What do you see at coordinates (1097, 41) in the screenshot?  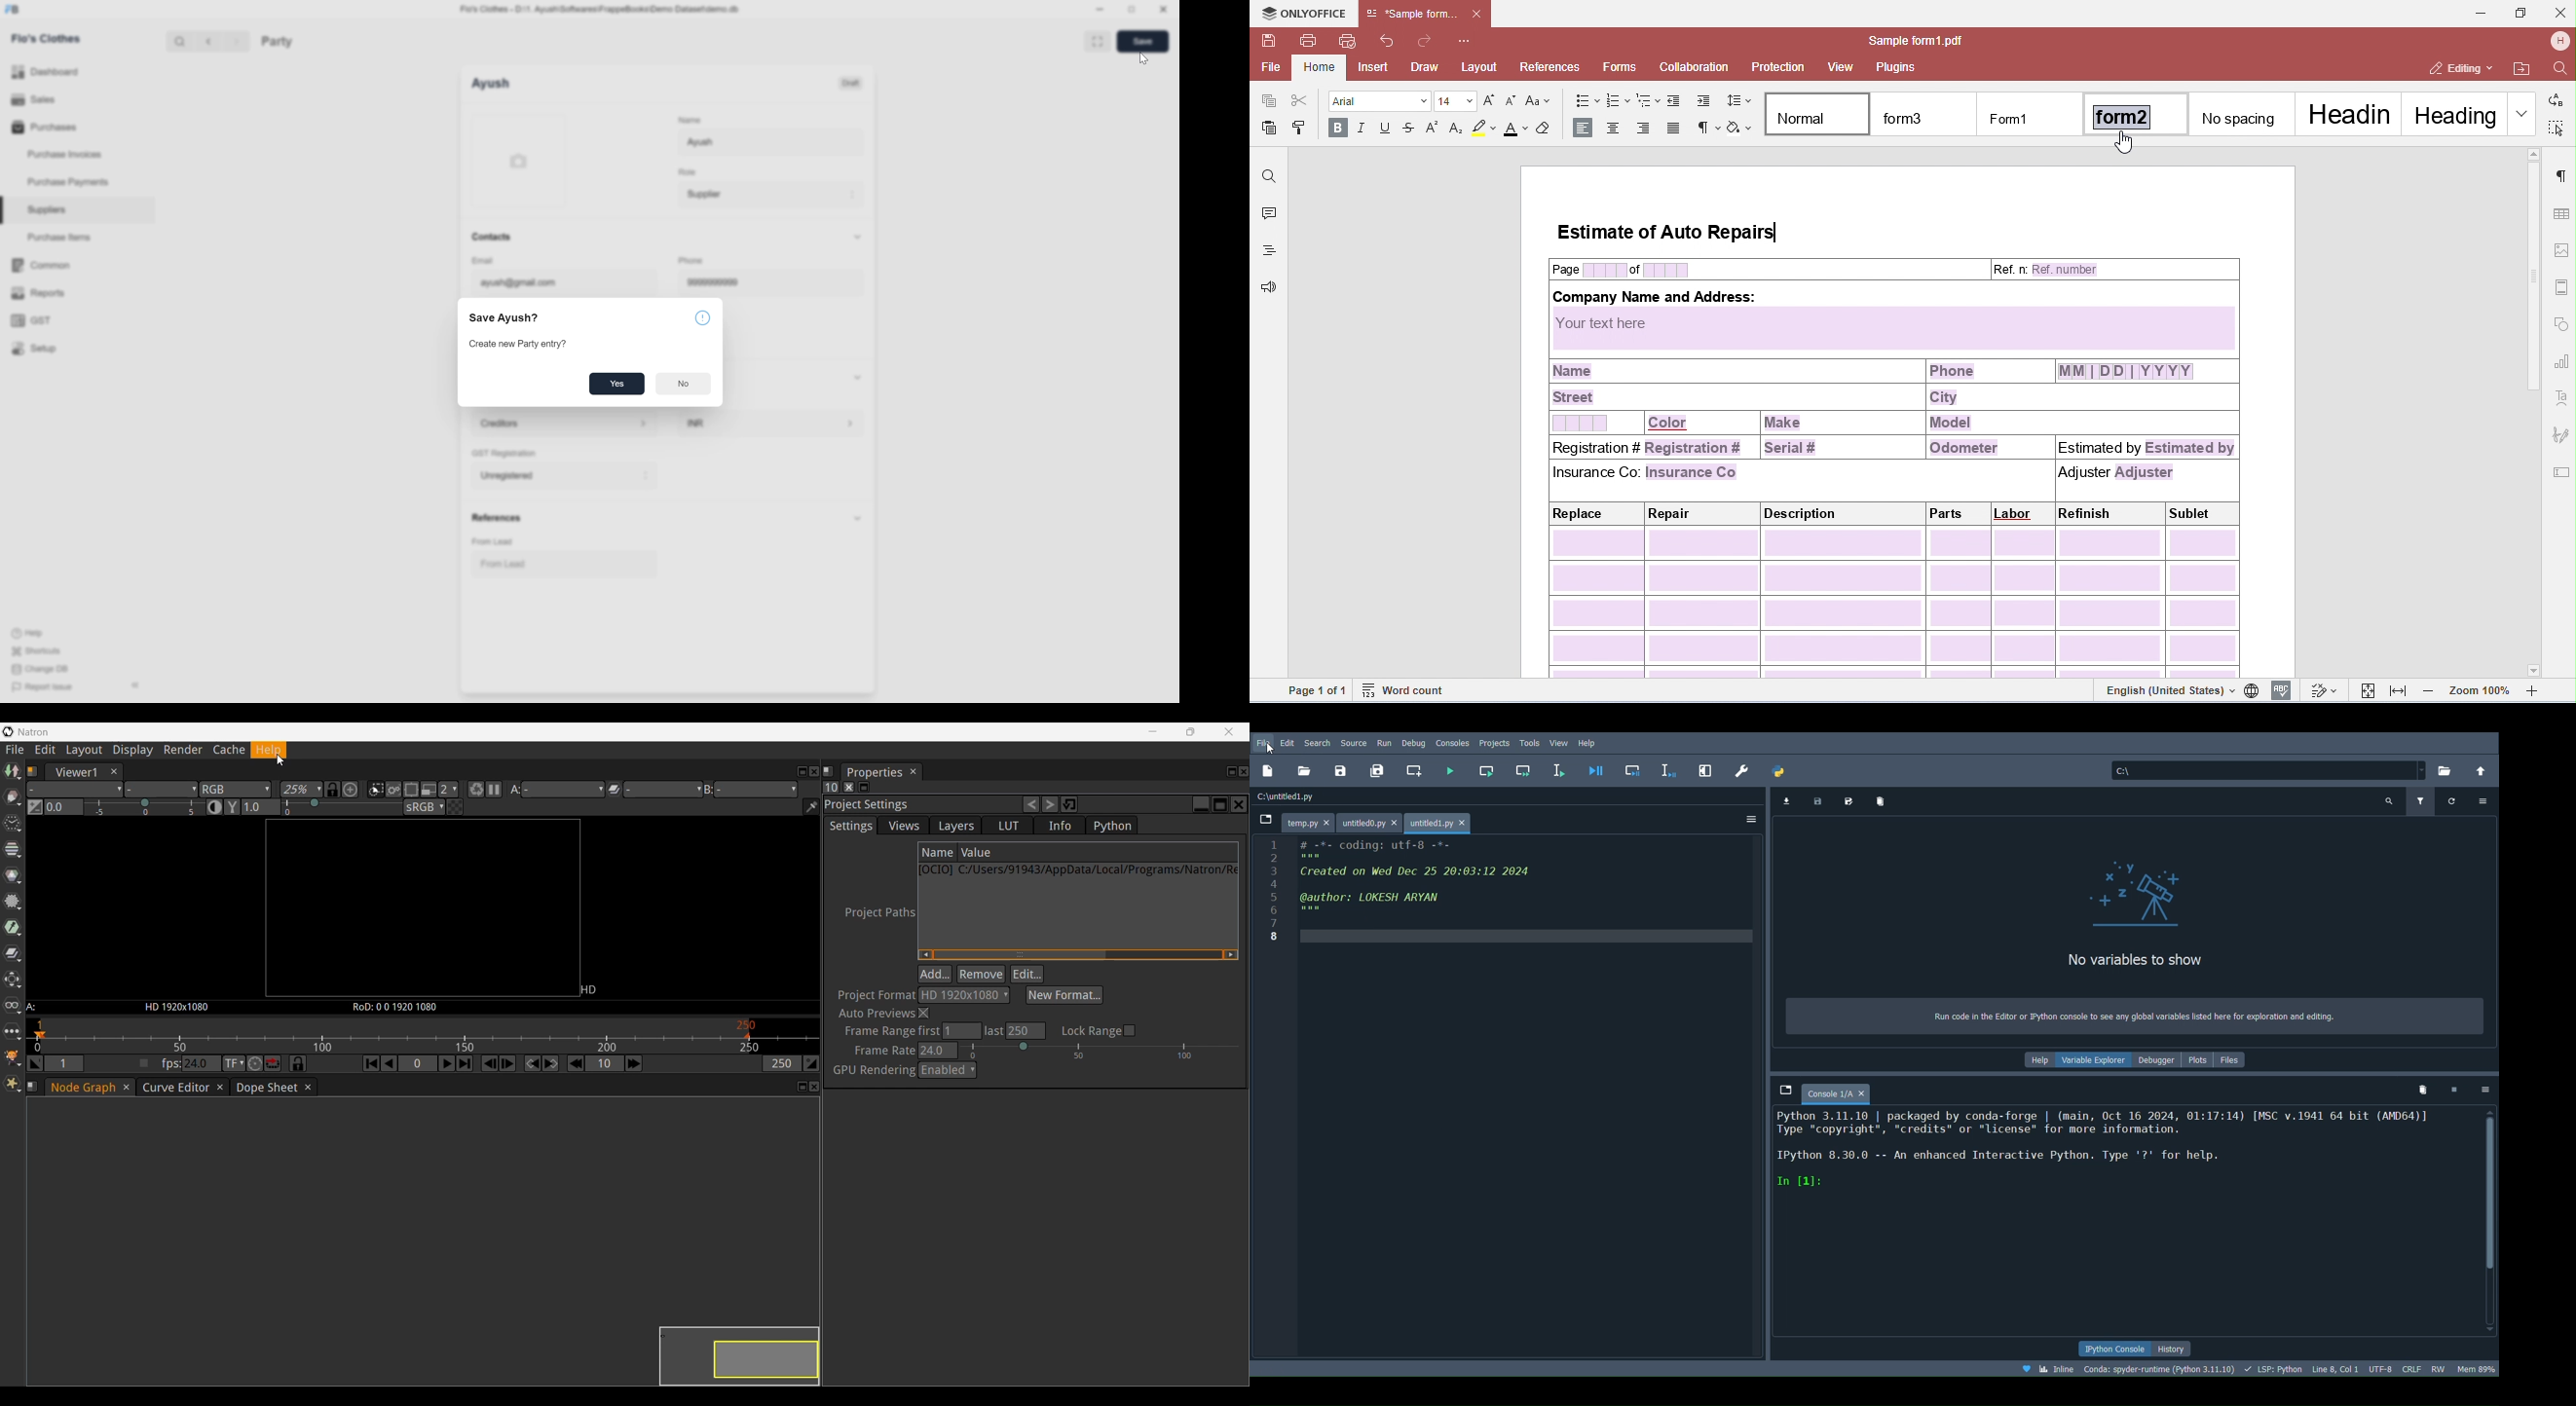 I see `Toggle between form and full width` at bounding box center [1097, 41].